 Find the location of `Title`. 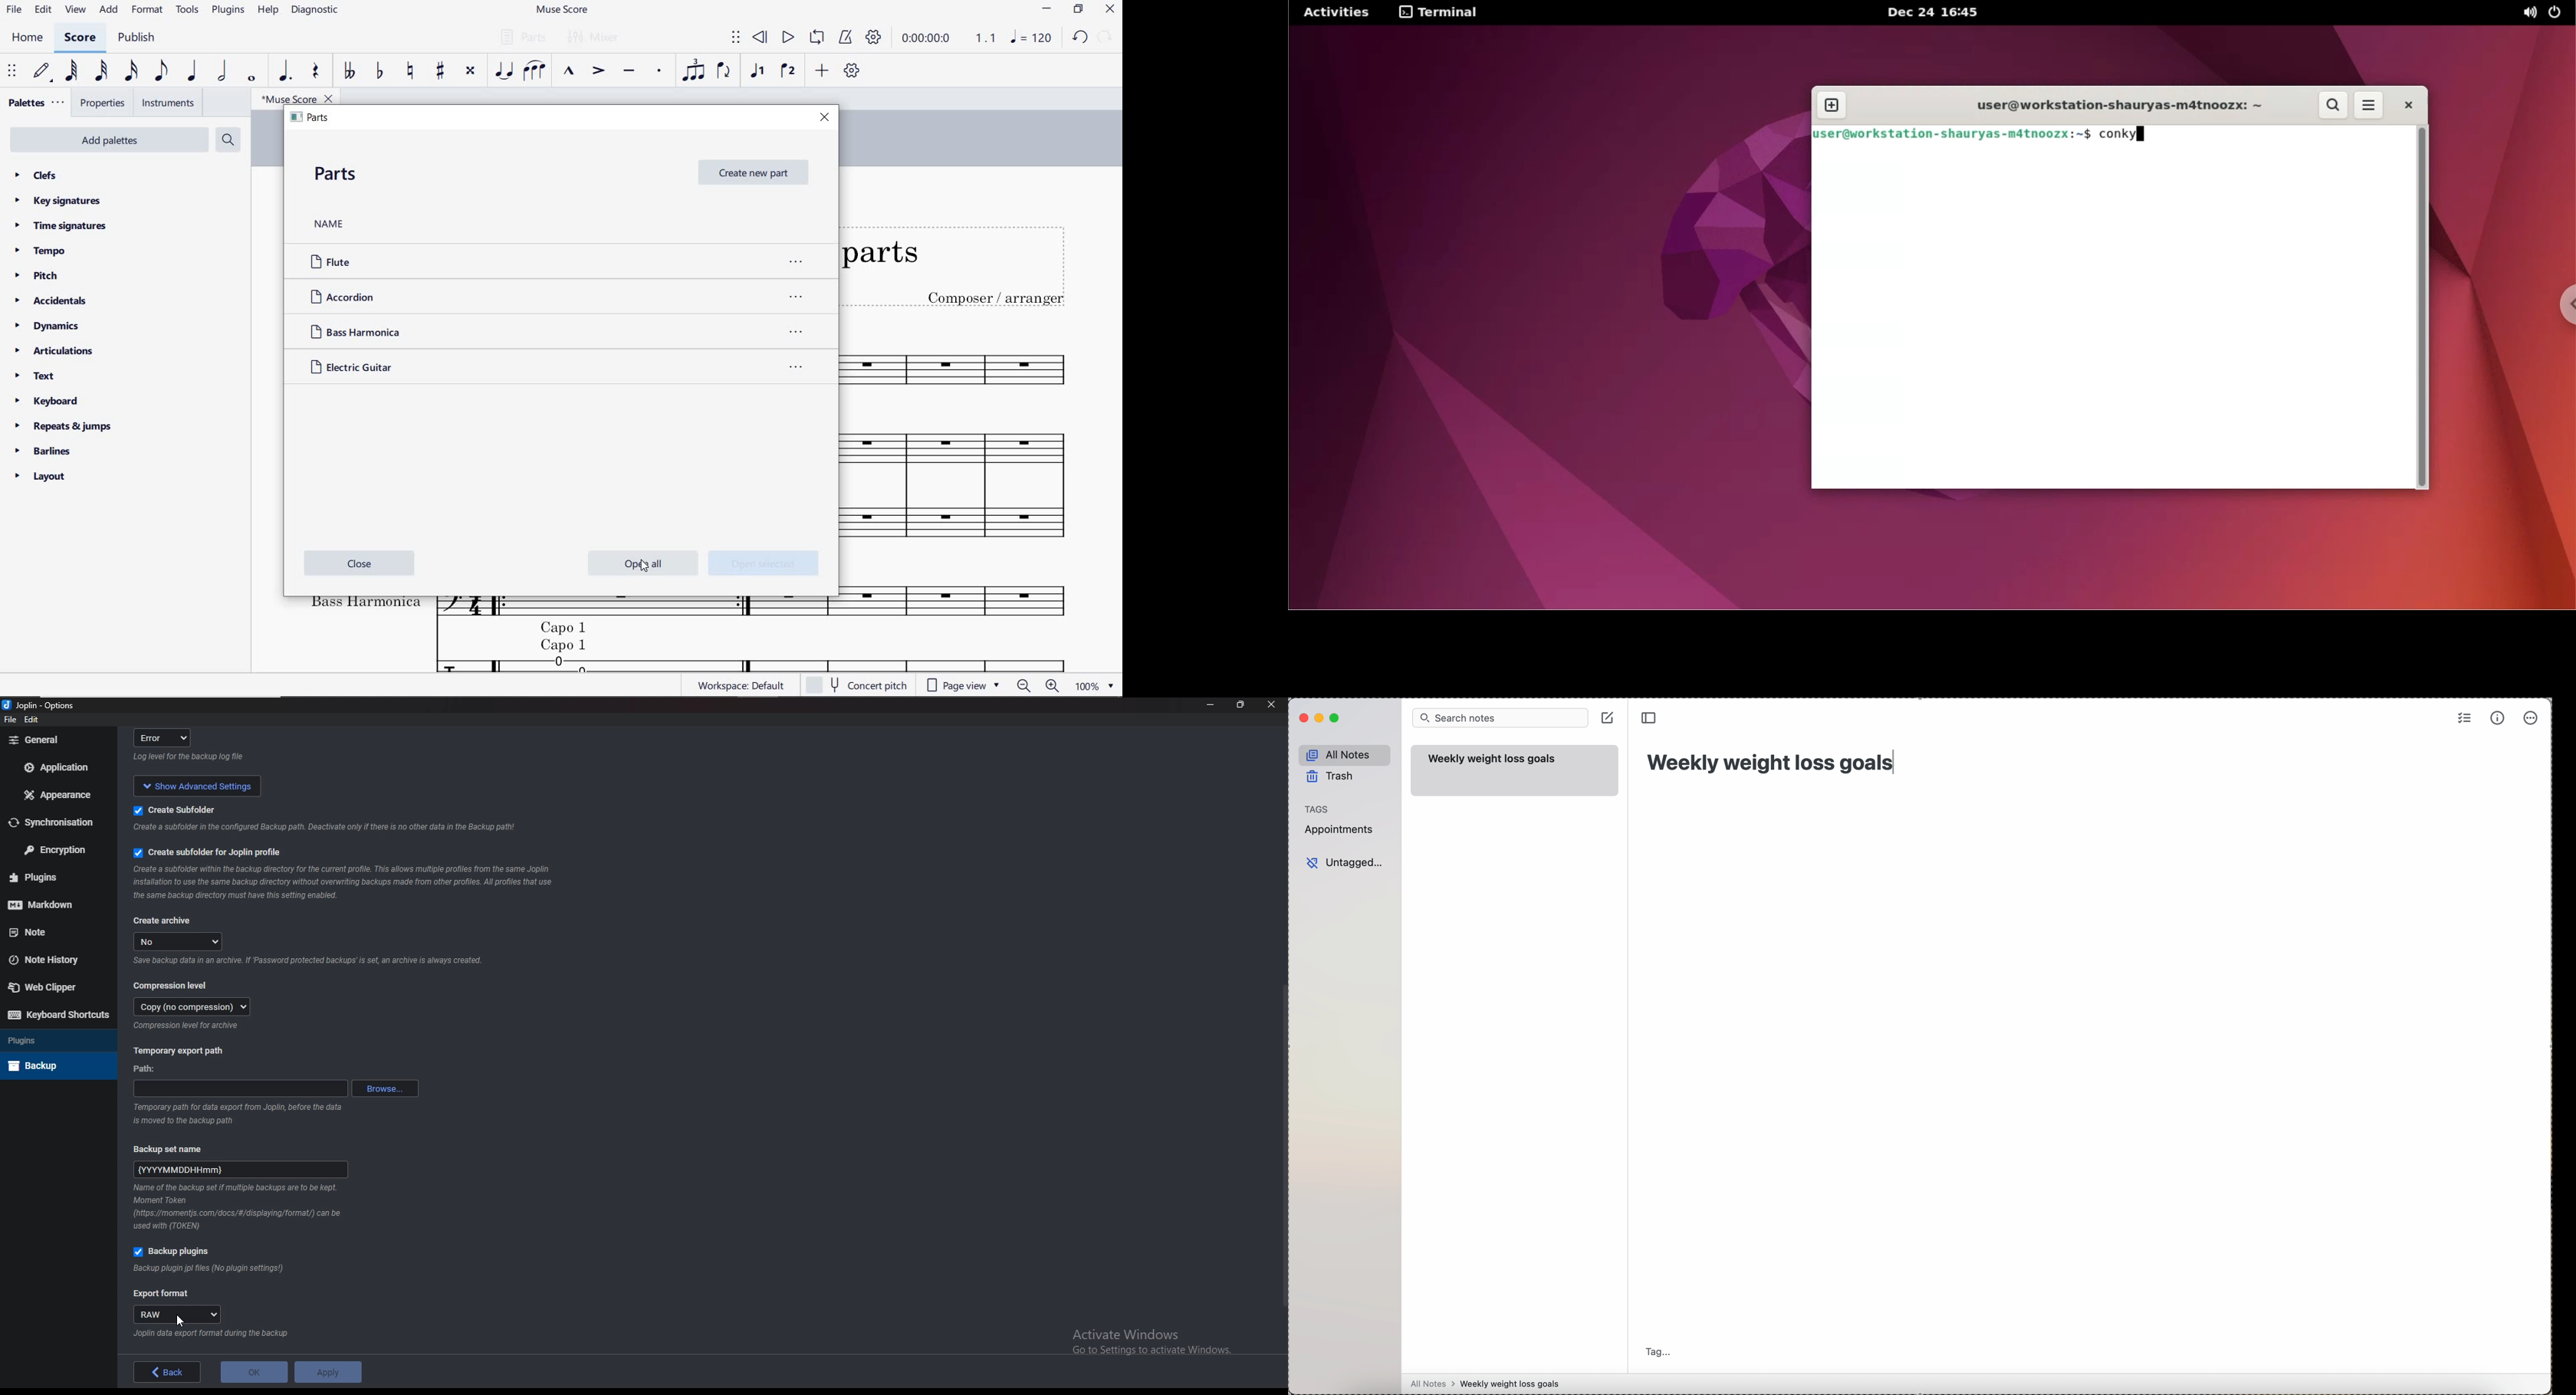

Title is located at coordinates (958, 265).